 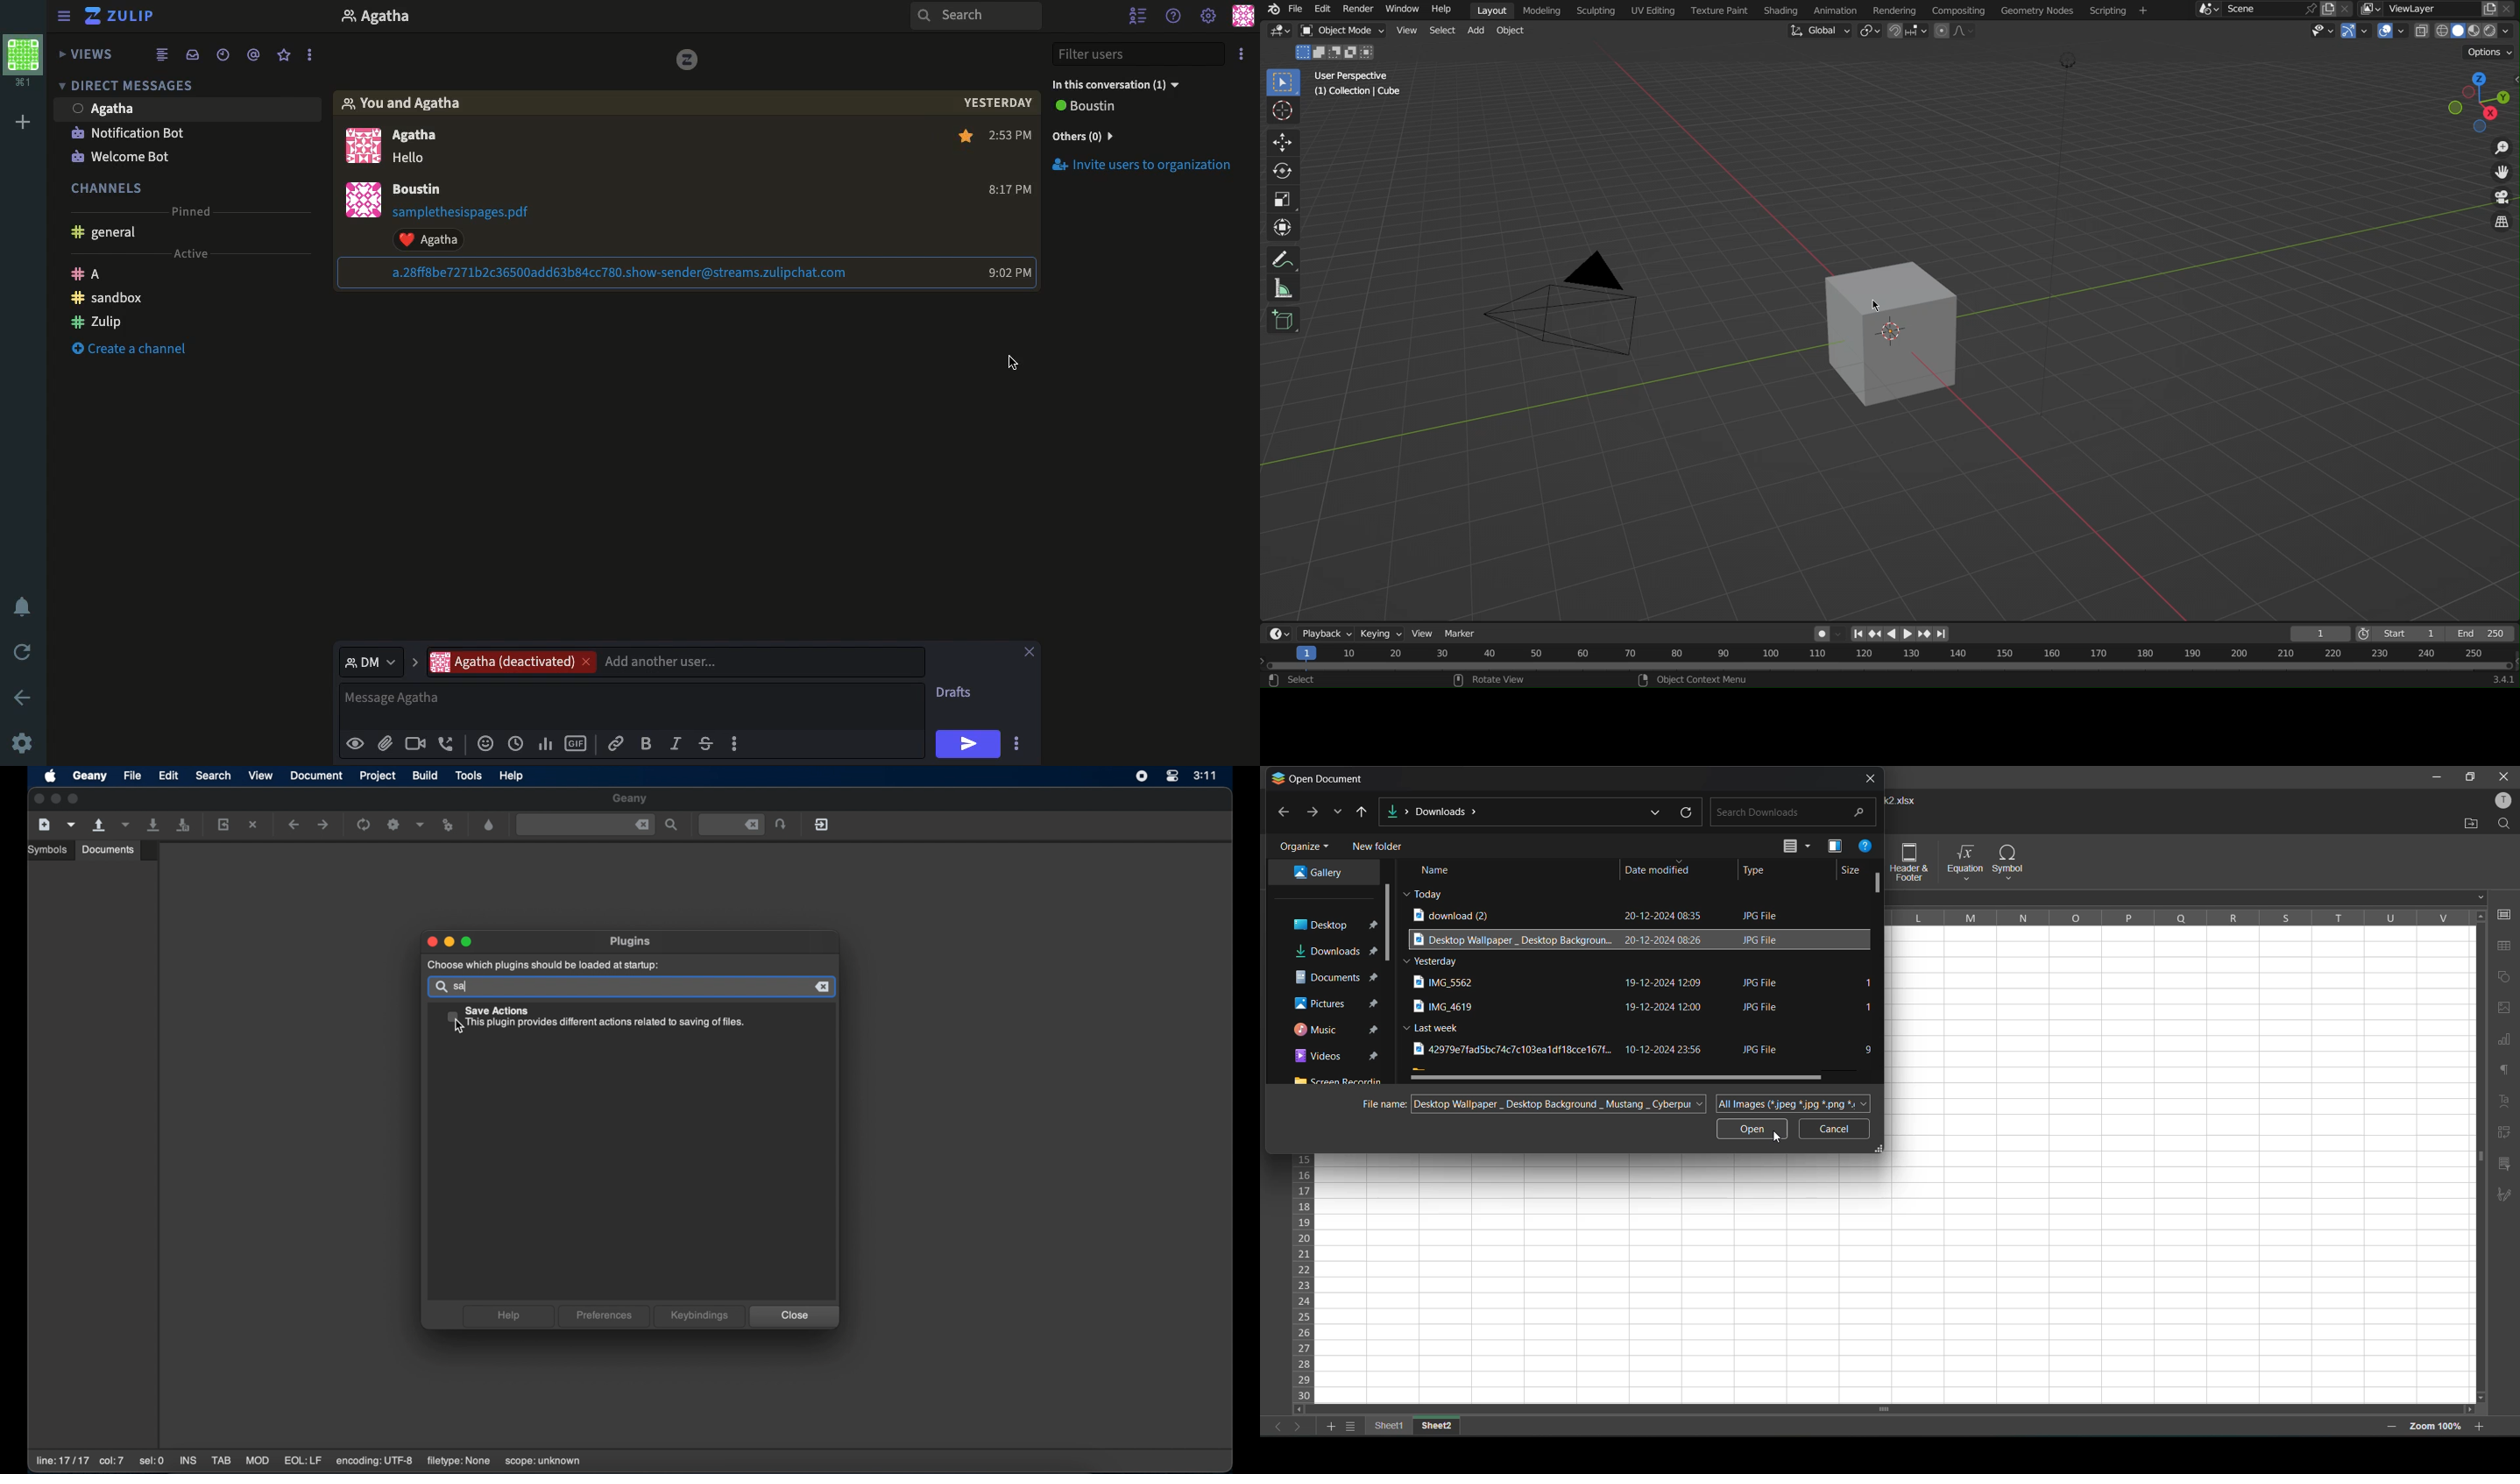 I want to click on cursor, so click(x=1879, y=306).